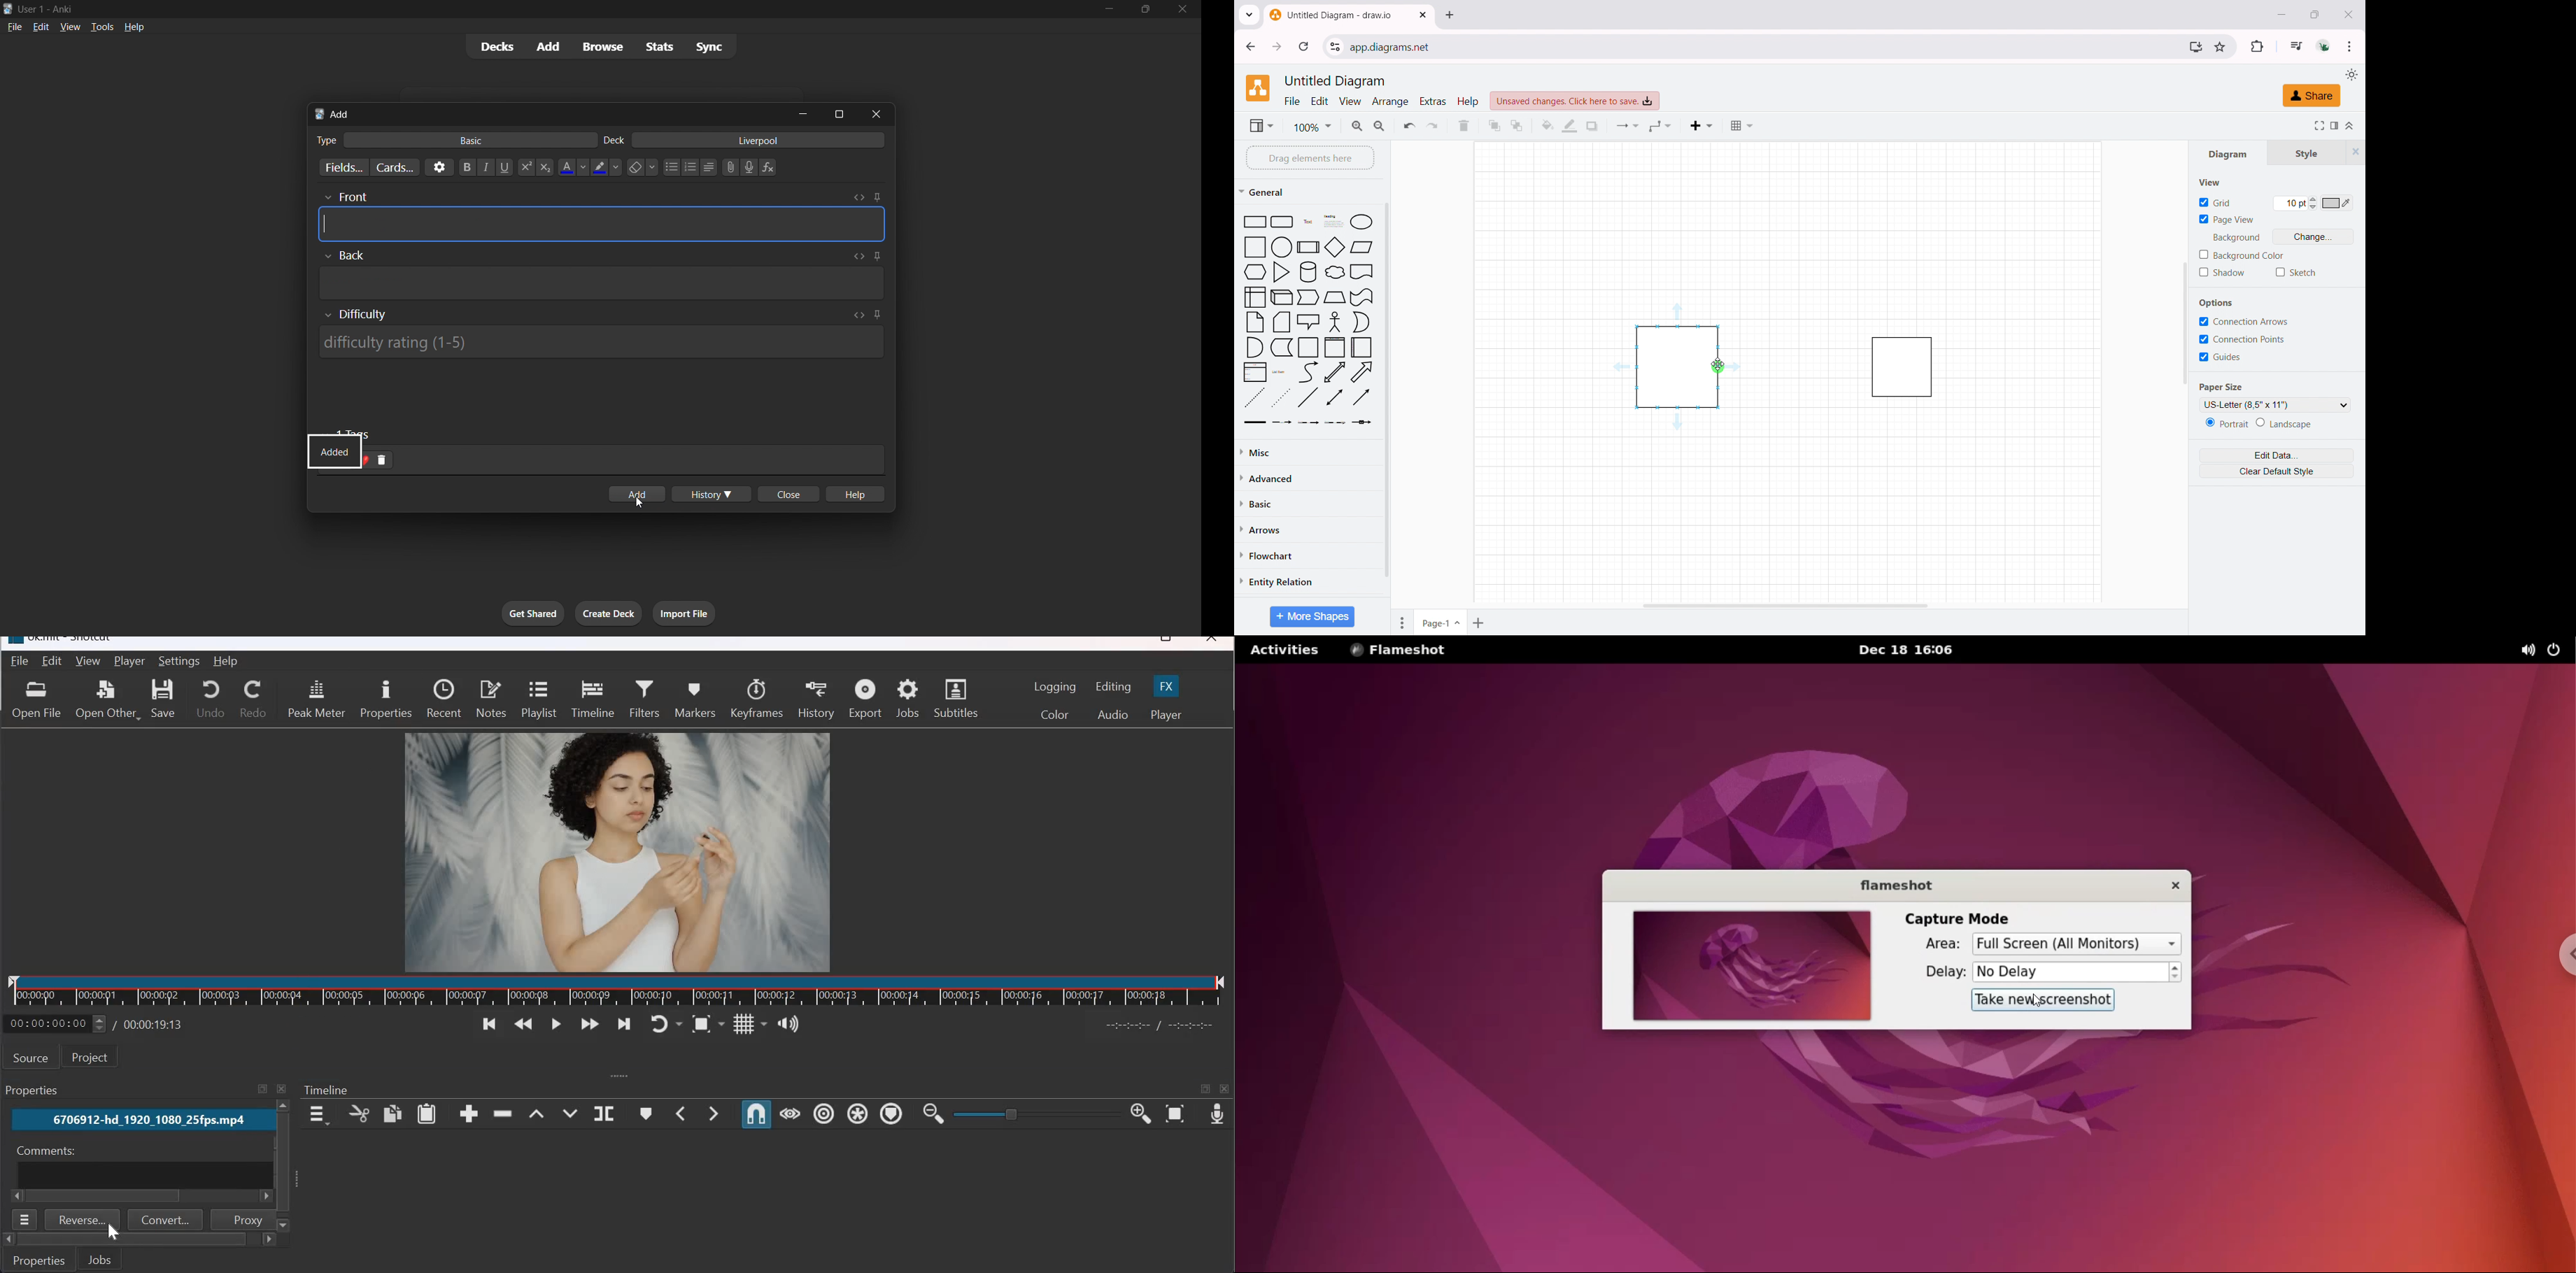 The height and width of the screenshot is (1288, 2576). I want to click on Help, so click(226, 662).